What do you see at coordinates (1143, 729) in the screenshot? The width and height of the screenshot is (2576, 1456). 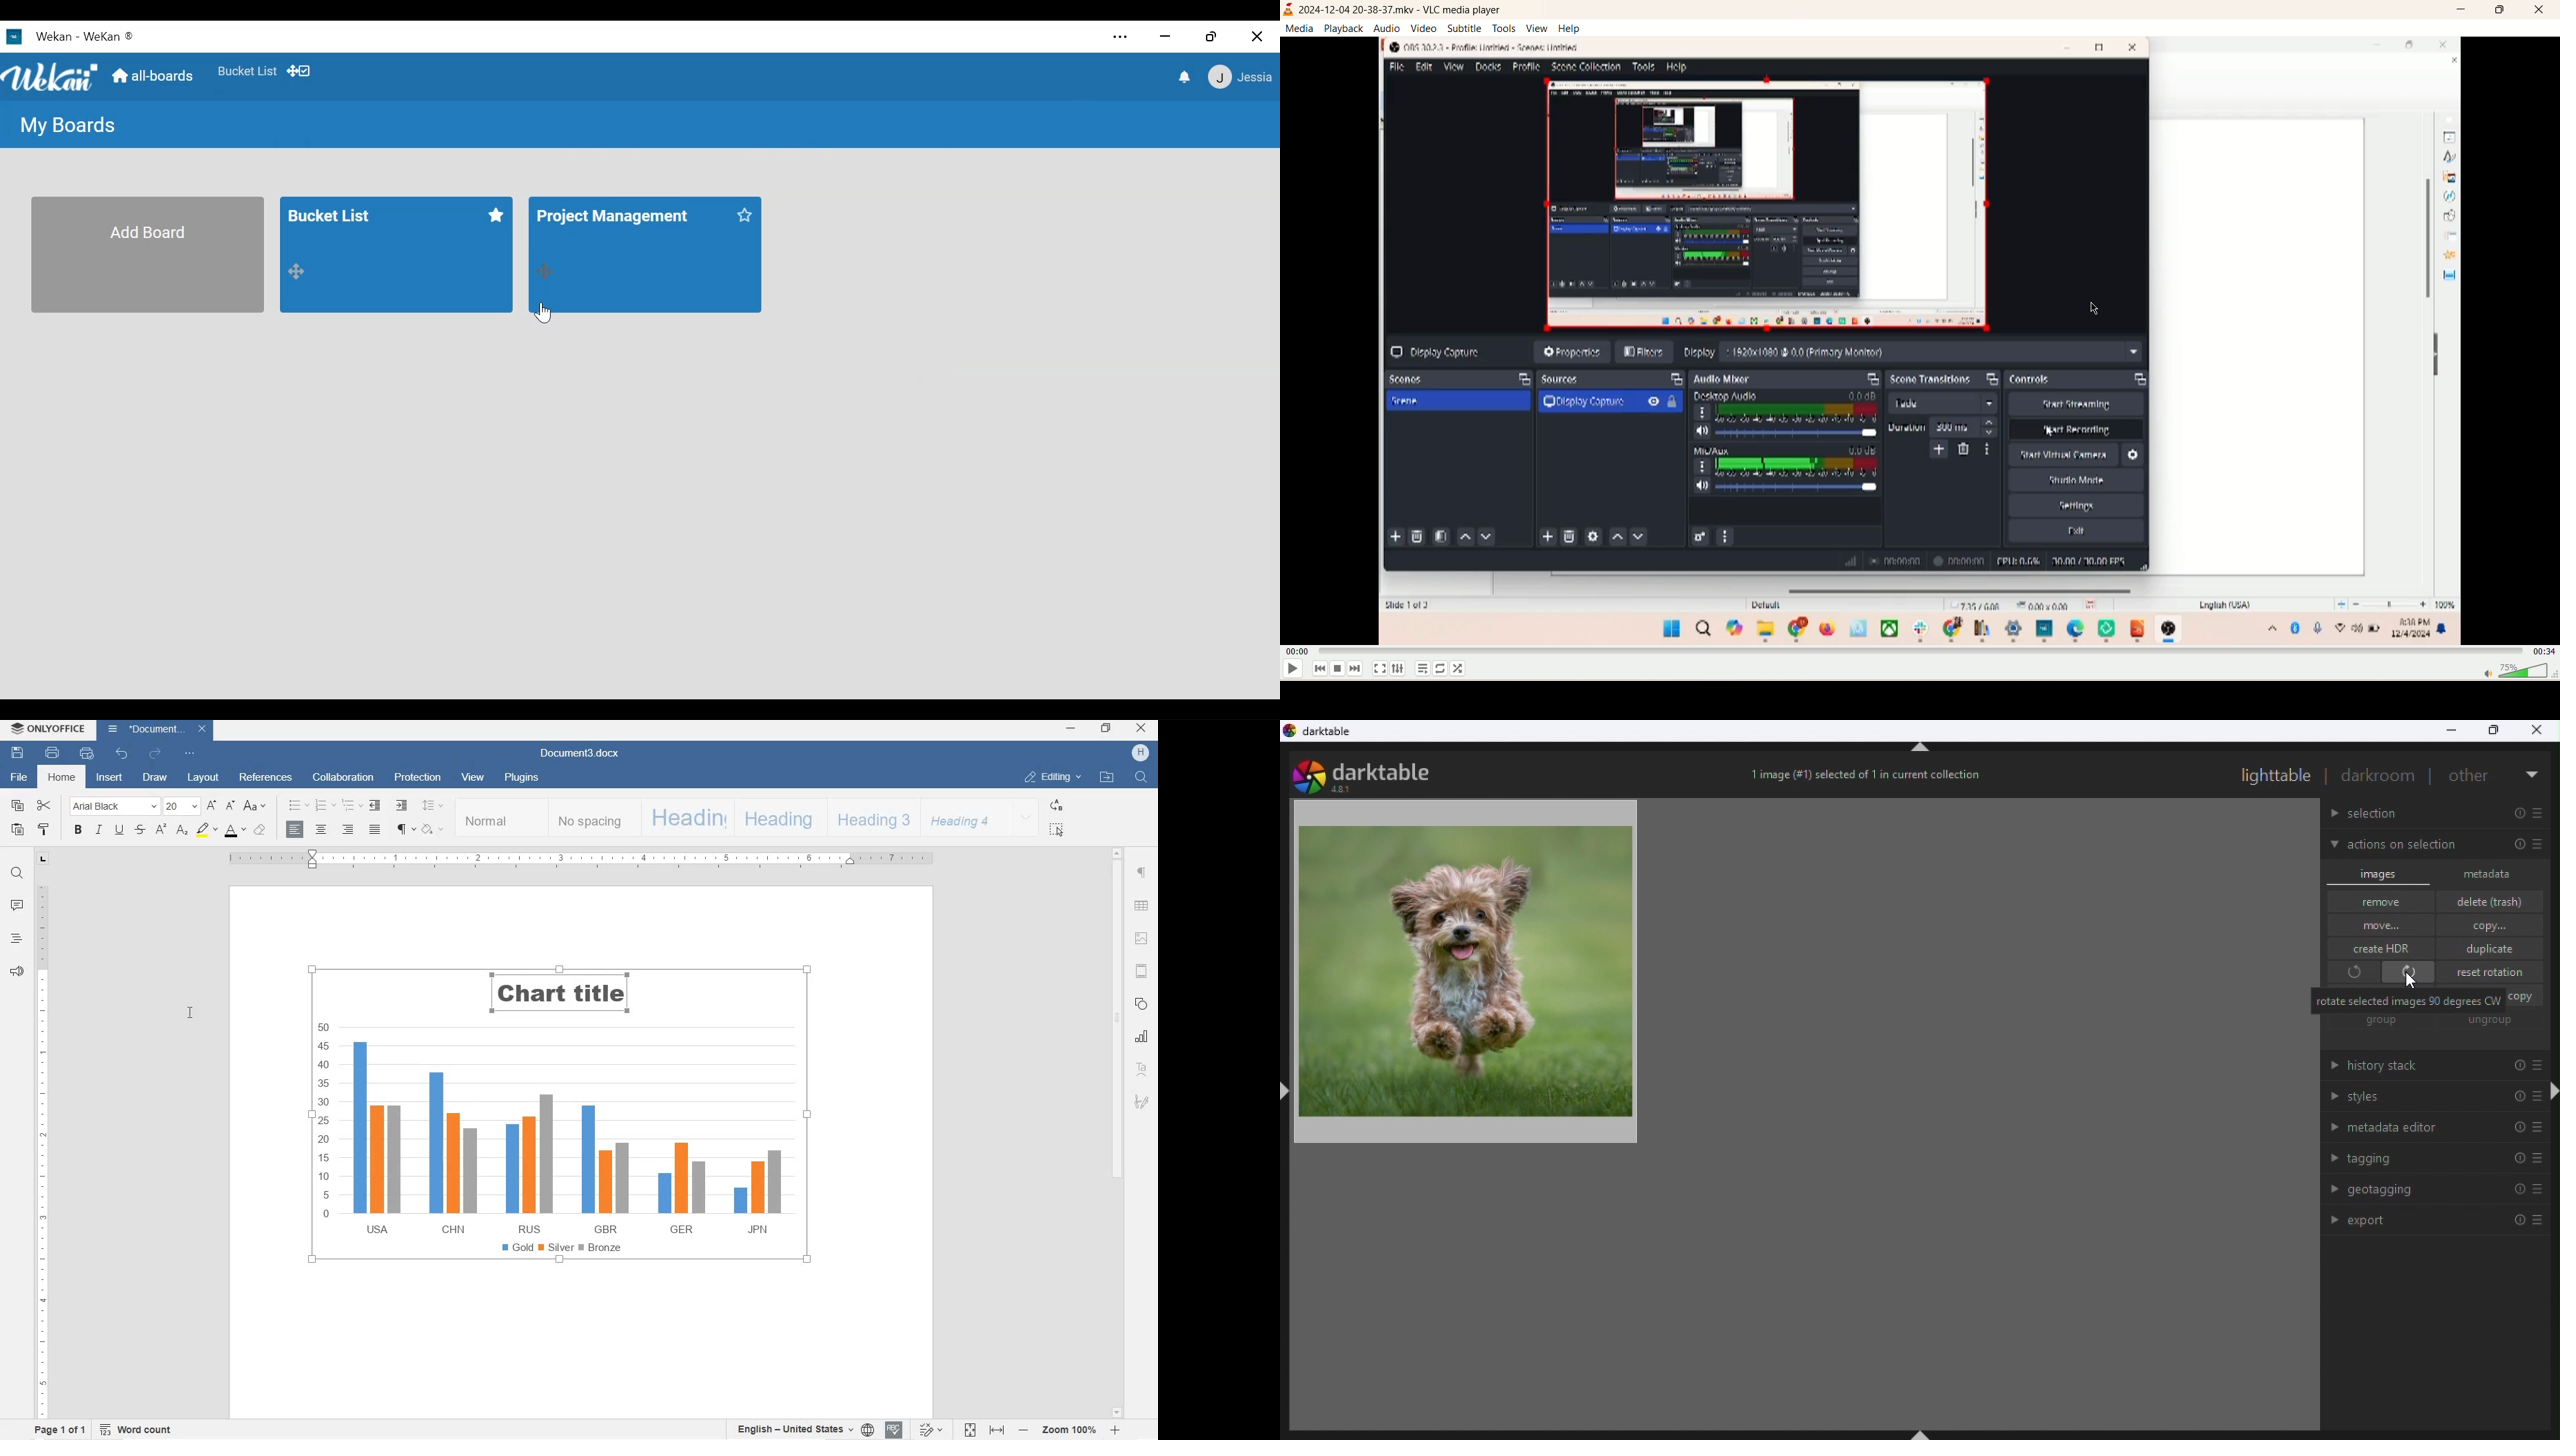 I see `CLOSE` at bounding box center [1143, 729].